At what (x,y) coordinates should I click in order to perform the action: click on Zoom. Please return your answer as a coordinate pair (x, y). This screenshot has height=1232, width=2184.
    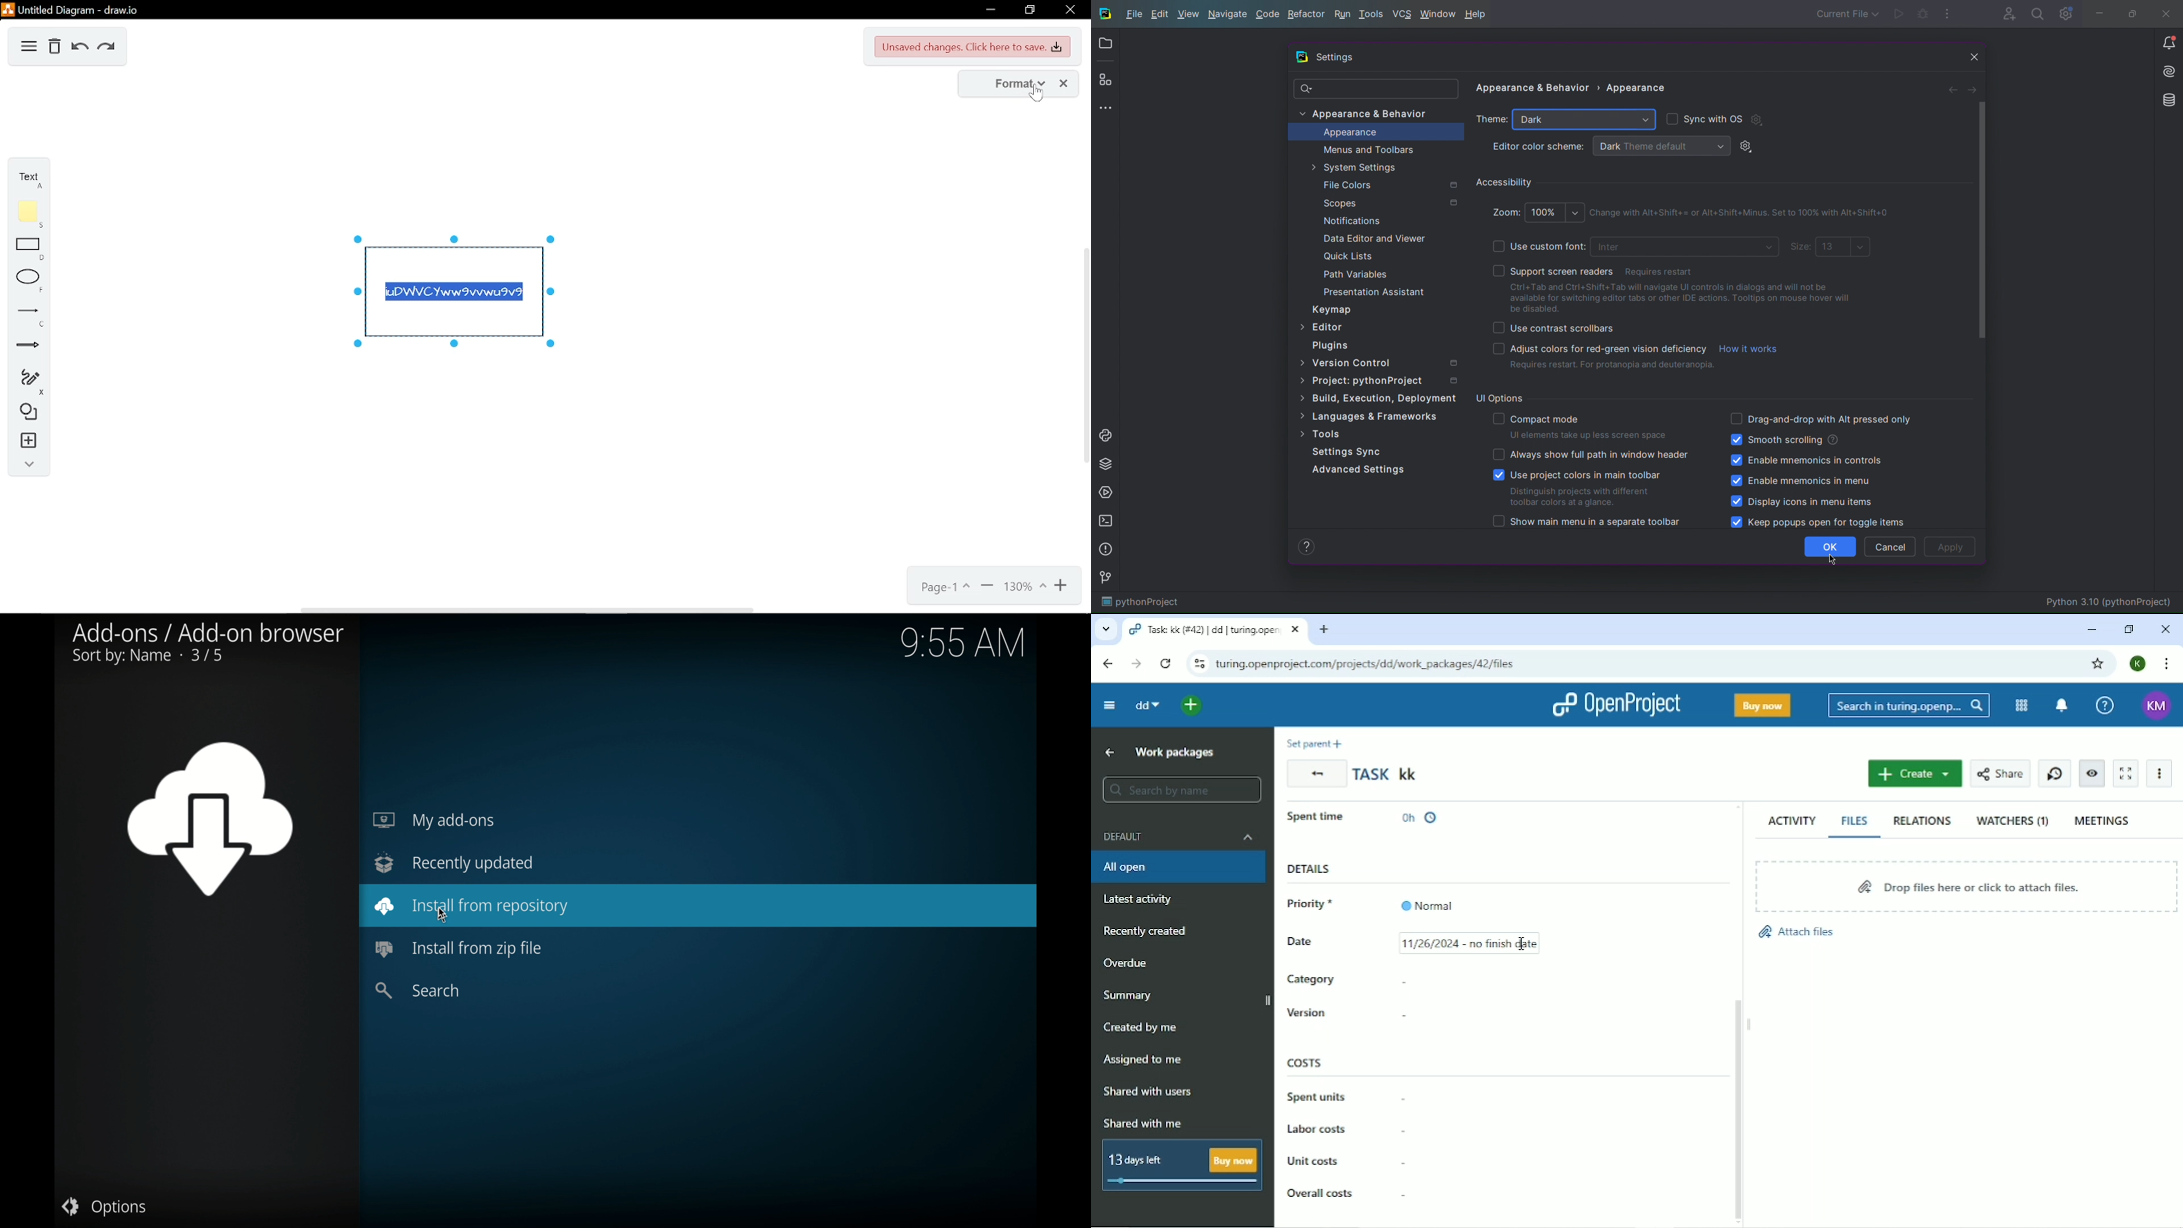
    Looking at the image, I should click on (1536, 210).